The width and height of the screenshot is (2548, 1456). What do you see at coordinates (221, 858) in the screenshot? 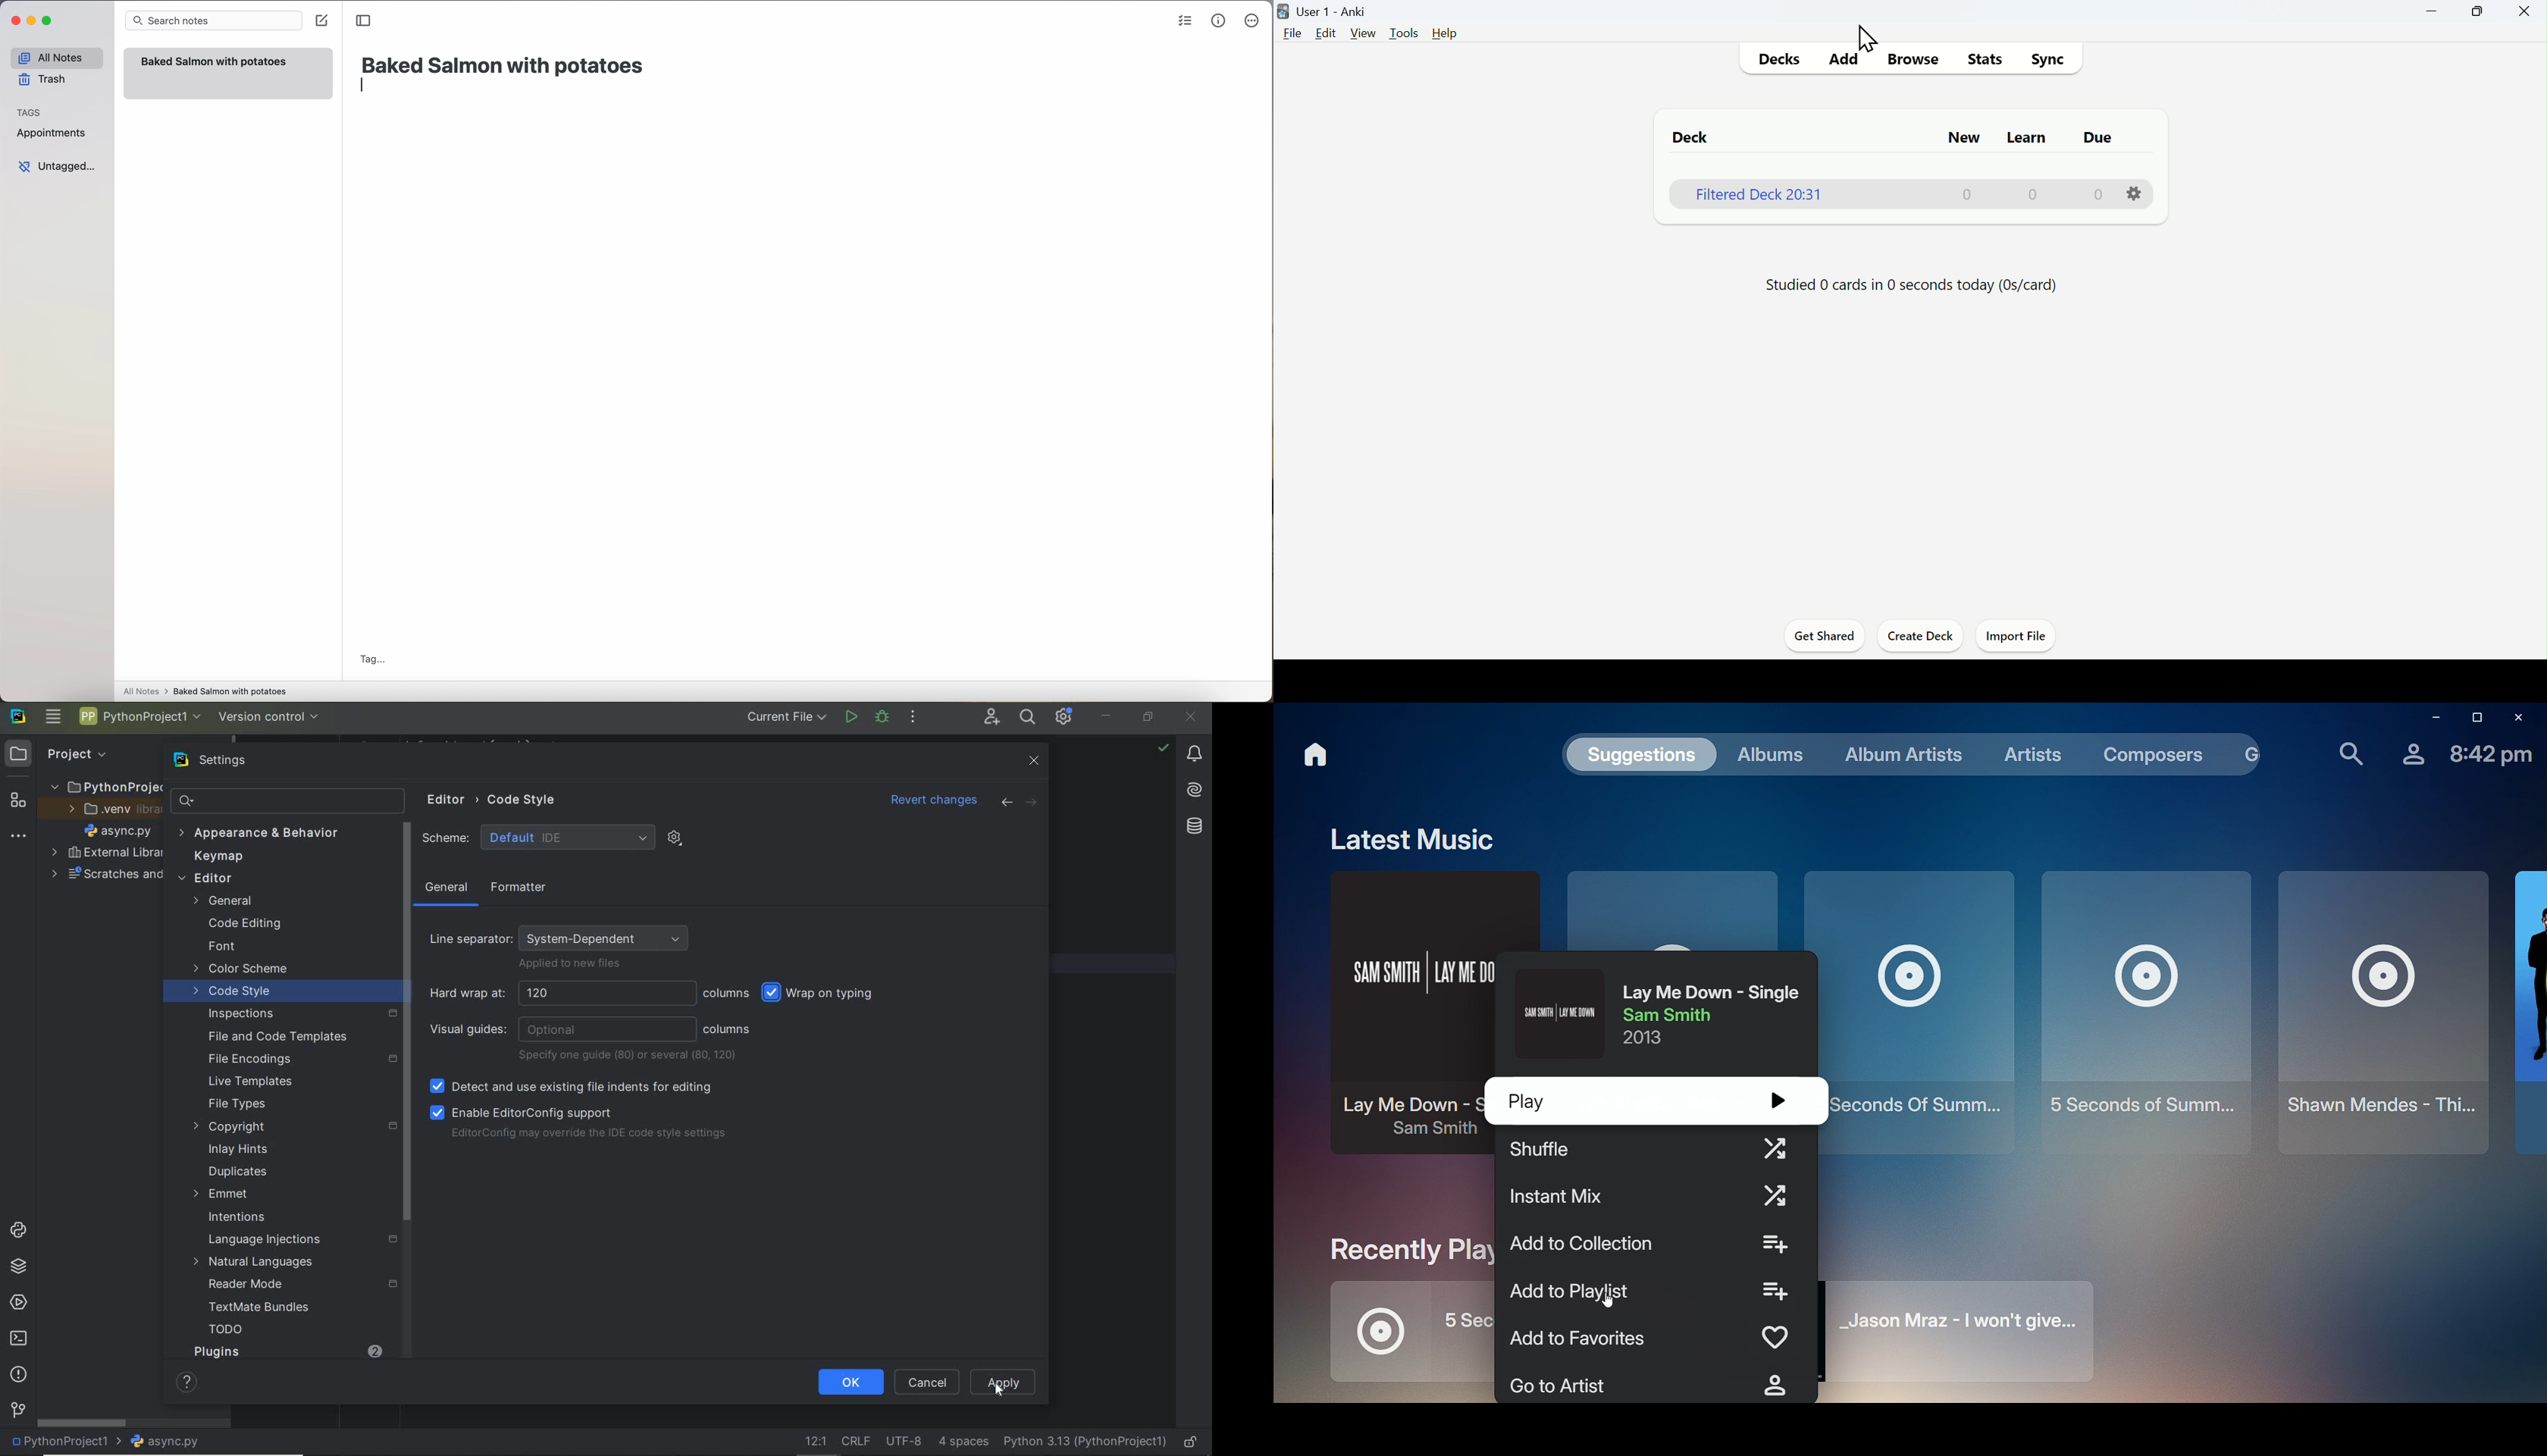
I see `keymap` at bounding box center [221, 858].